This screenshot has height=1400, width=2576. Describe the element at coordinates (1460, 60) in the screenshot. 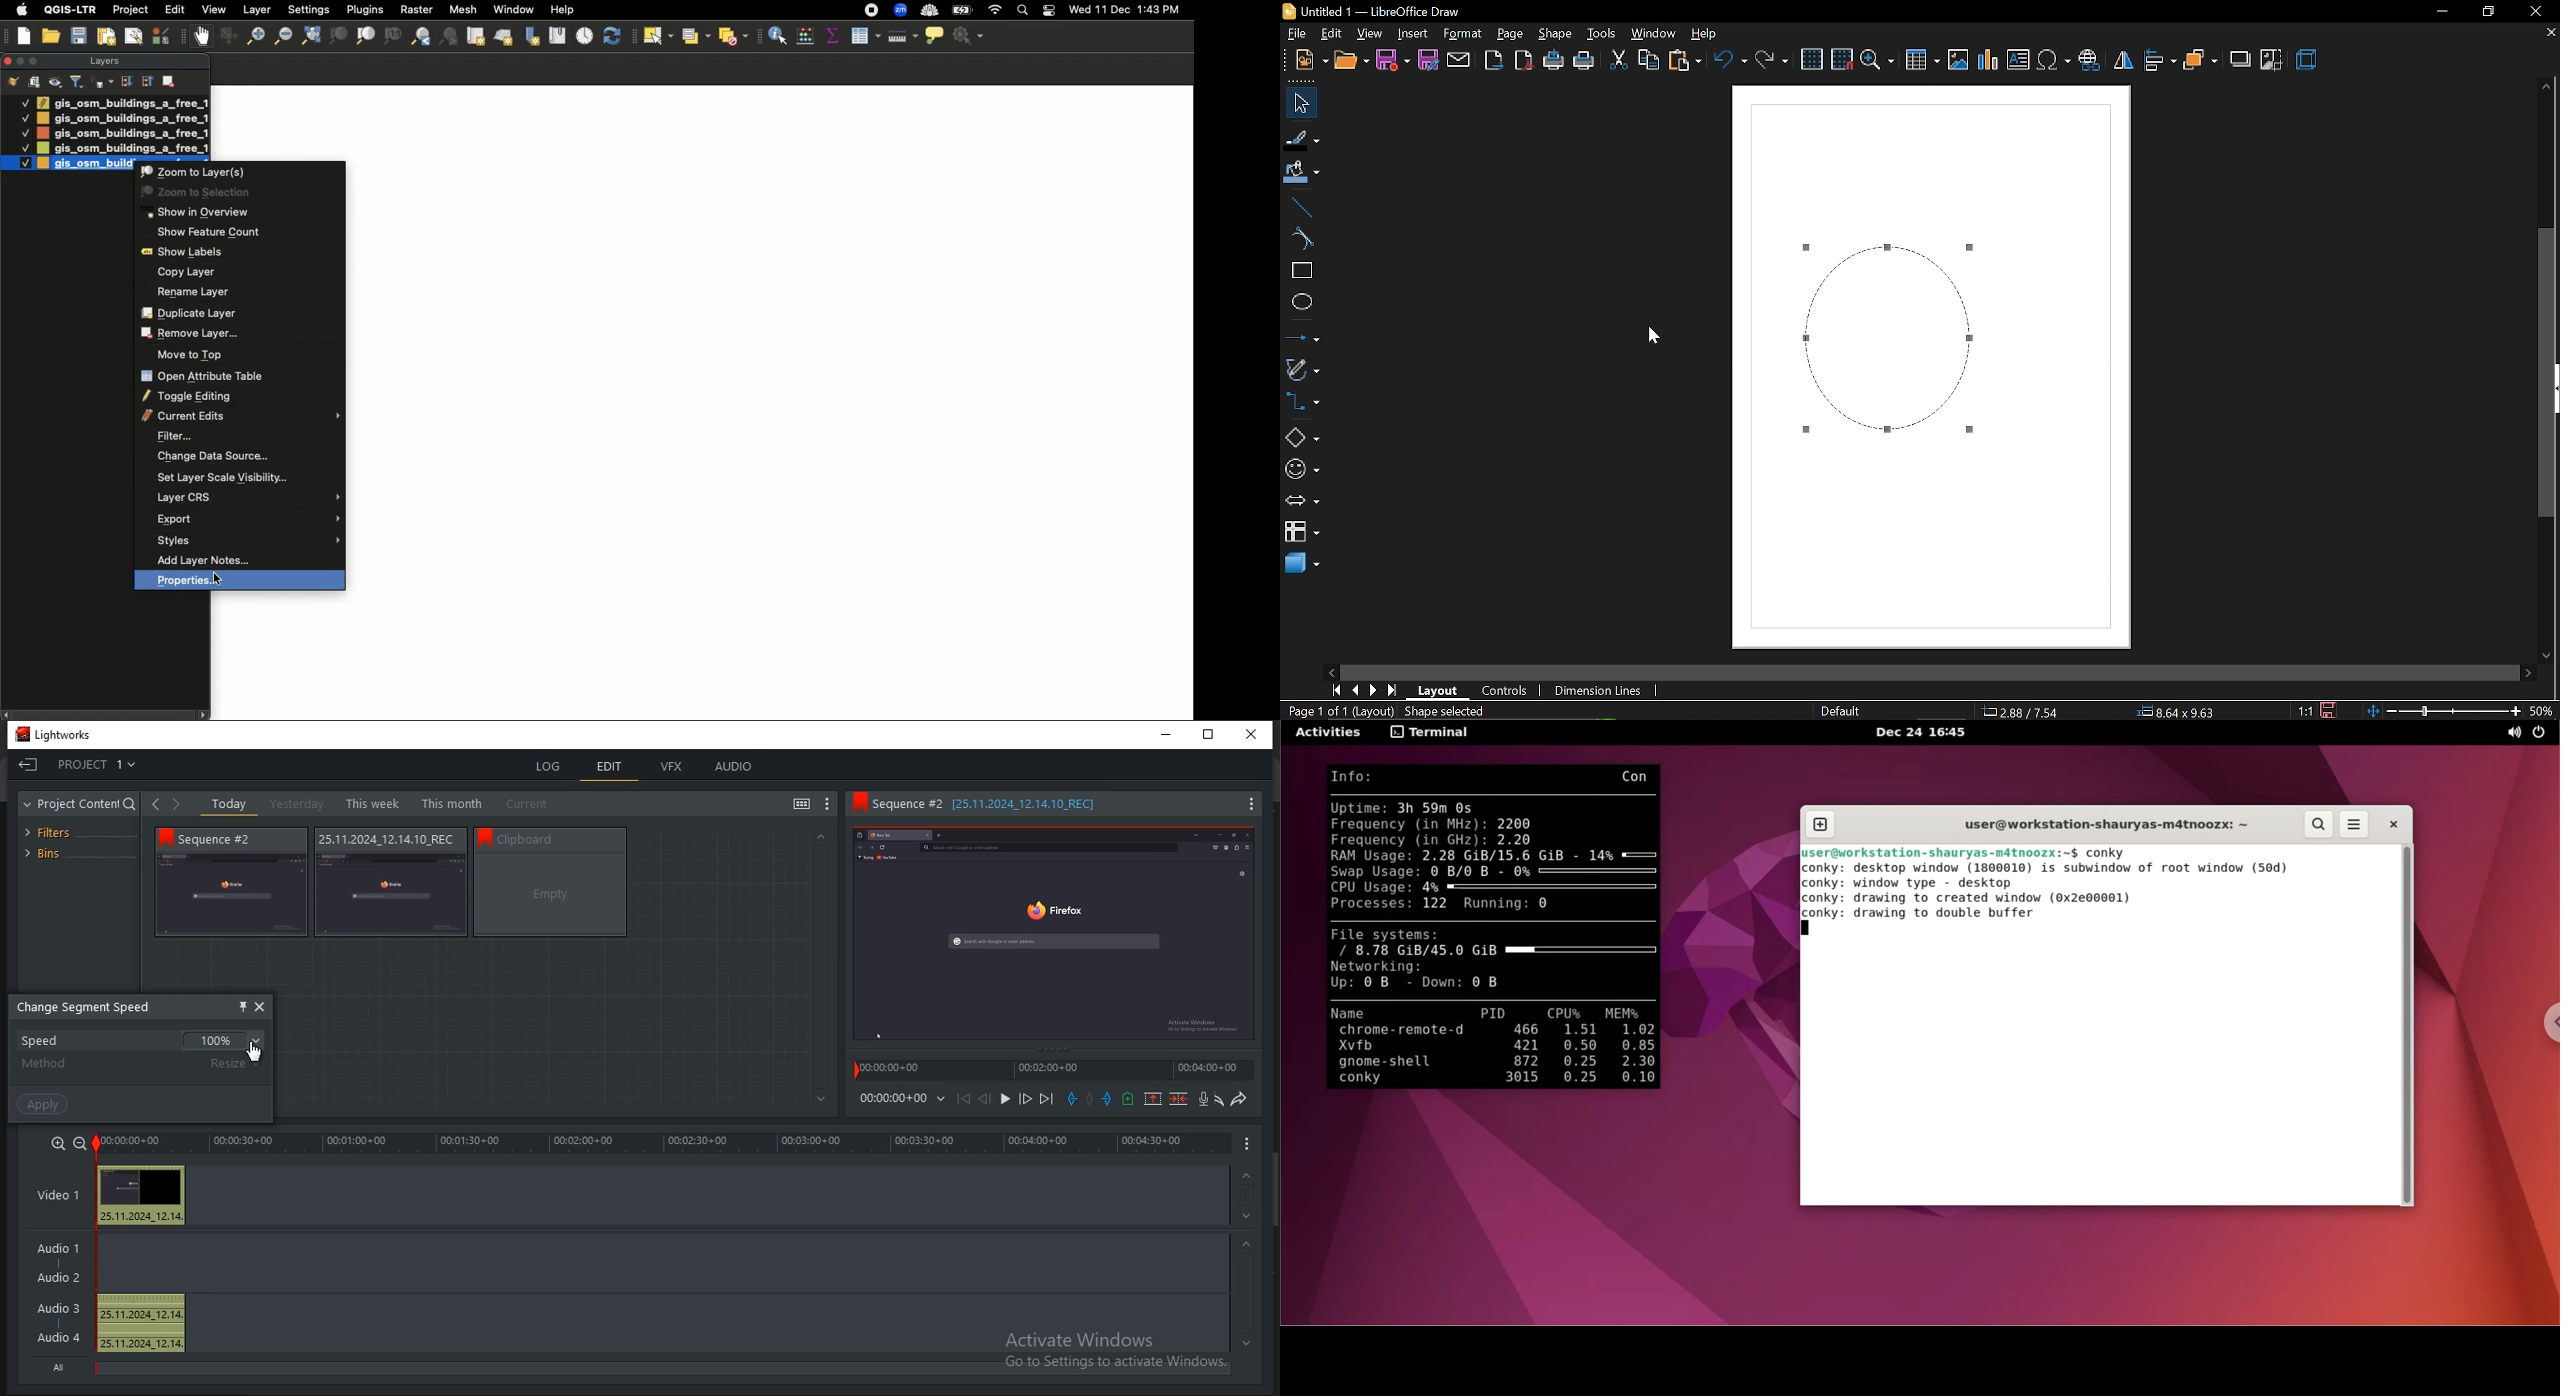

I see `attach` at that location.